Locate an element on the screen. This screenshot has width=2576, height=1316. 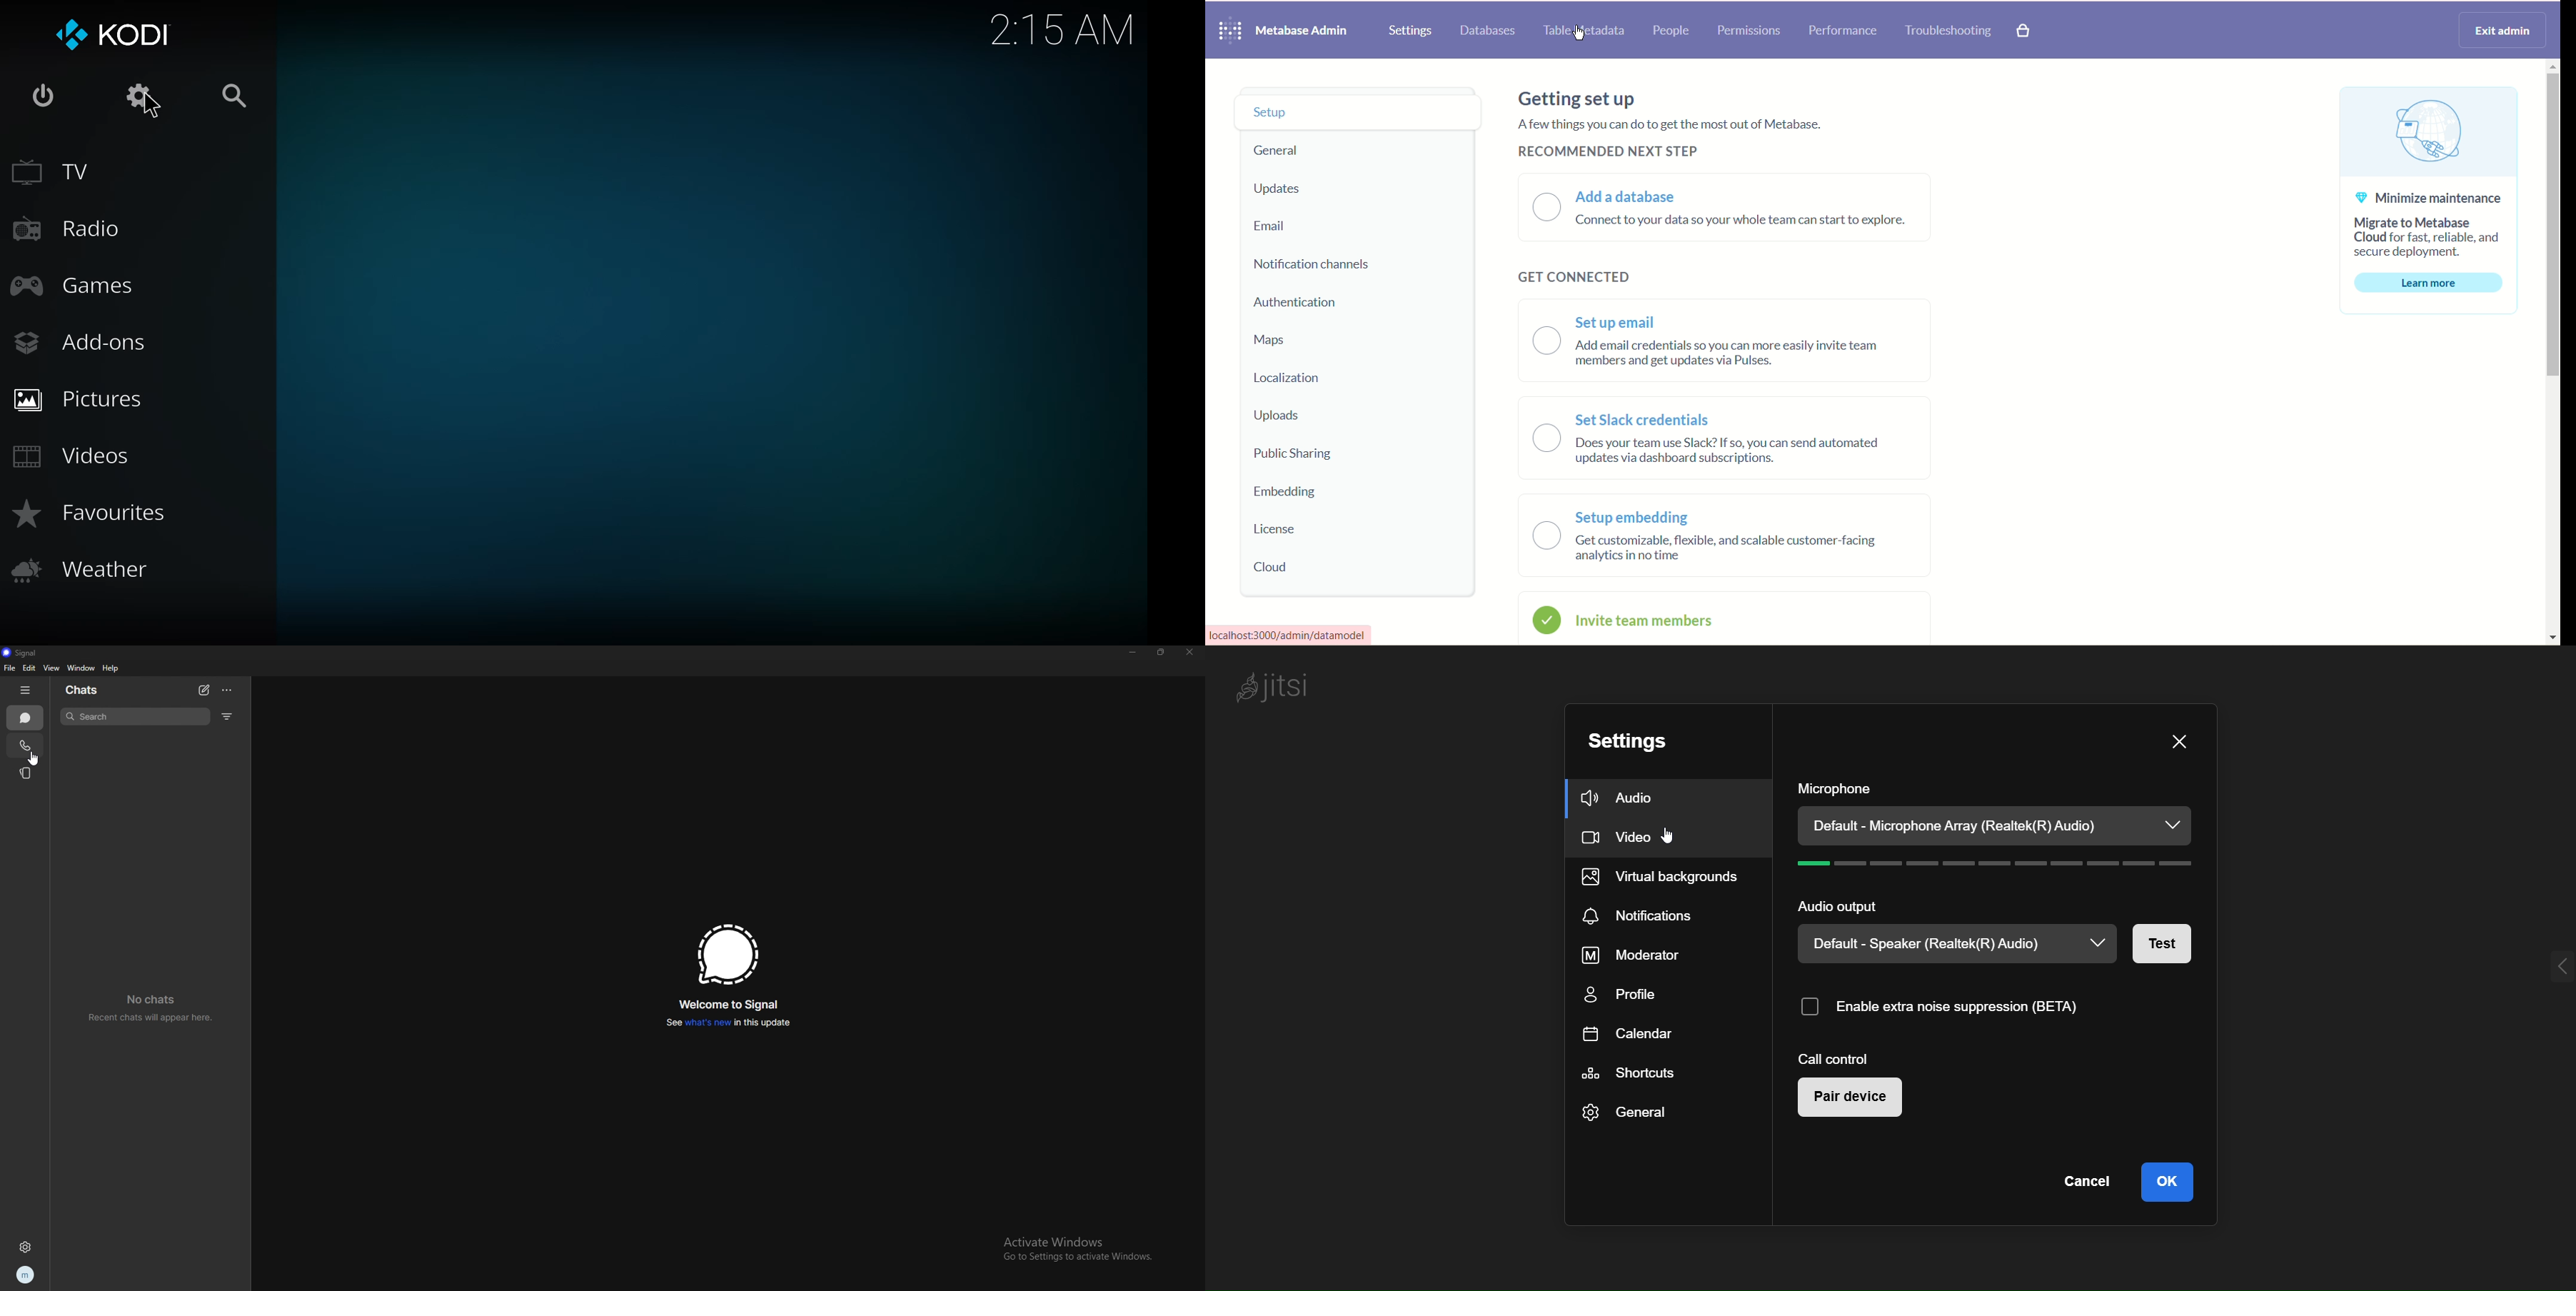
radio is located at coordinates (70, 226).